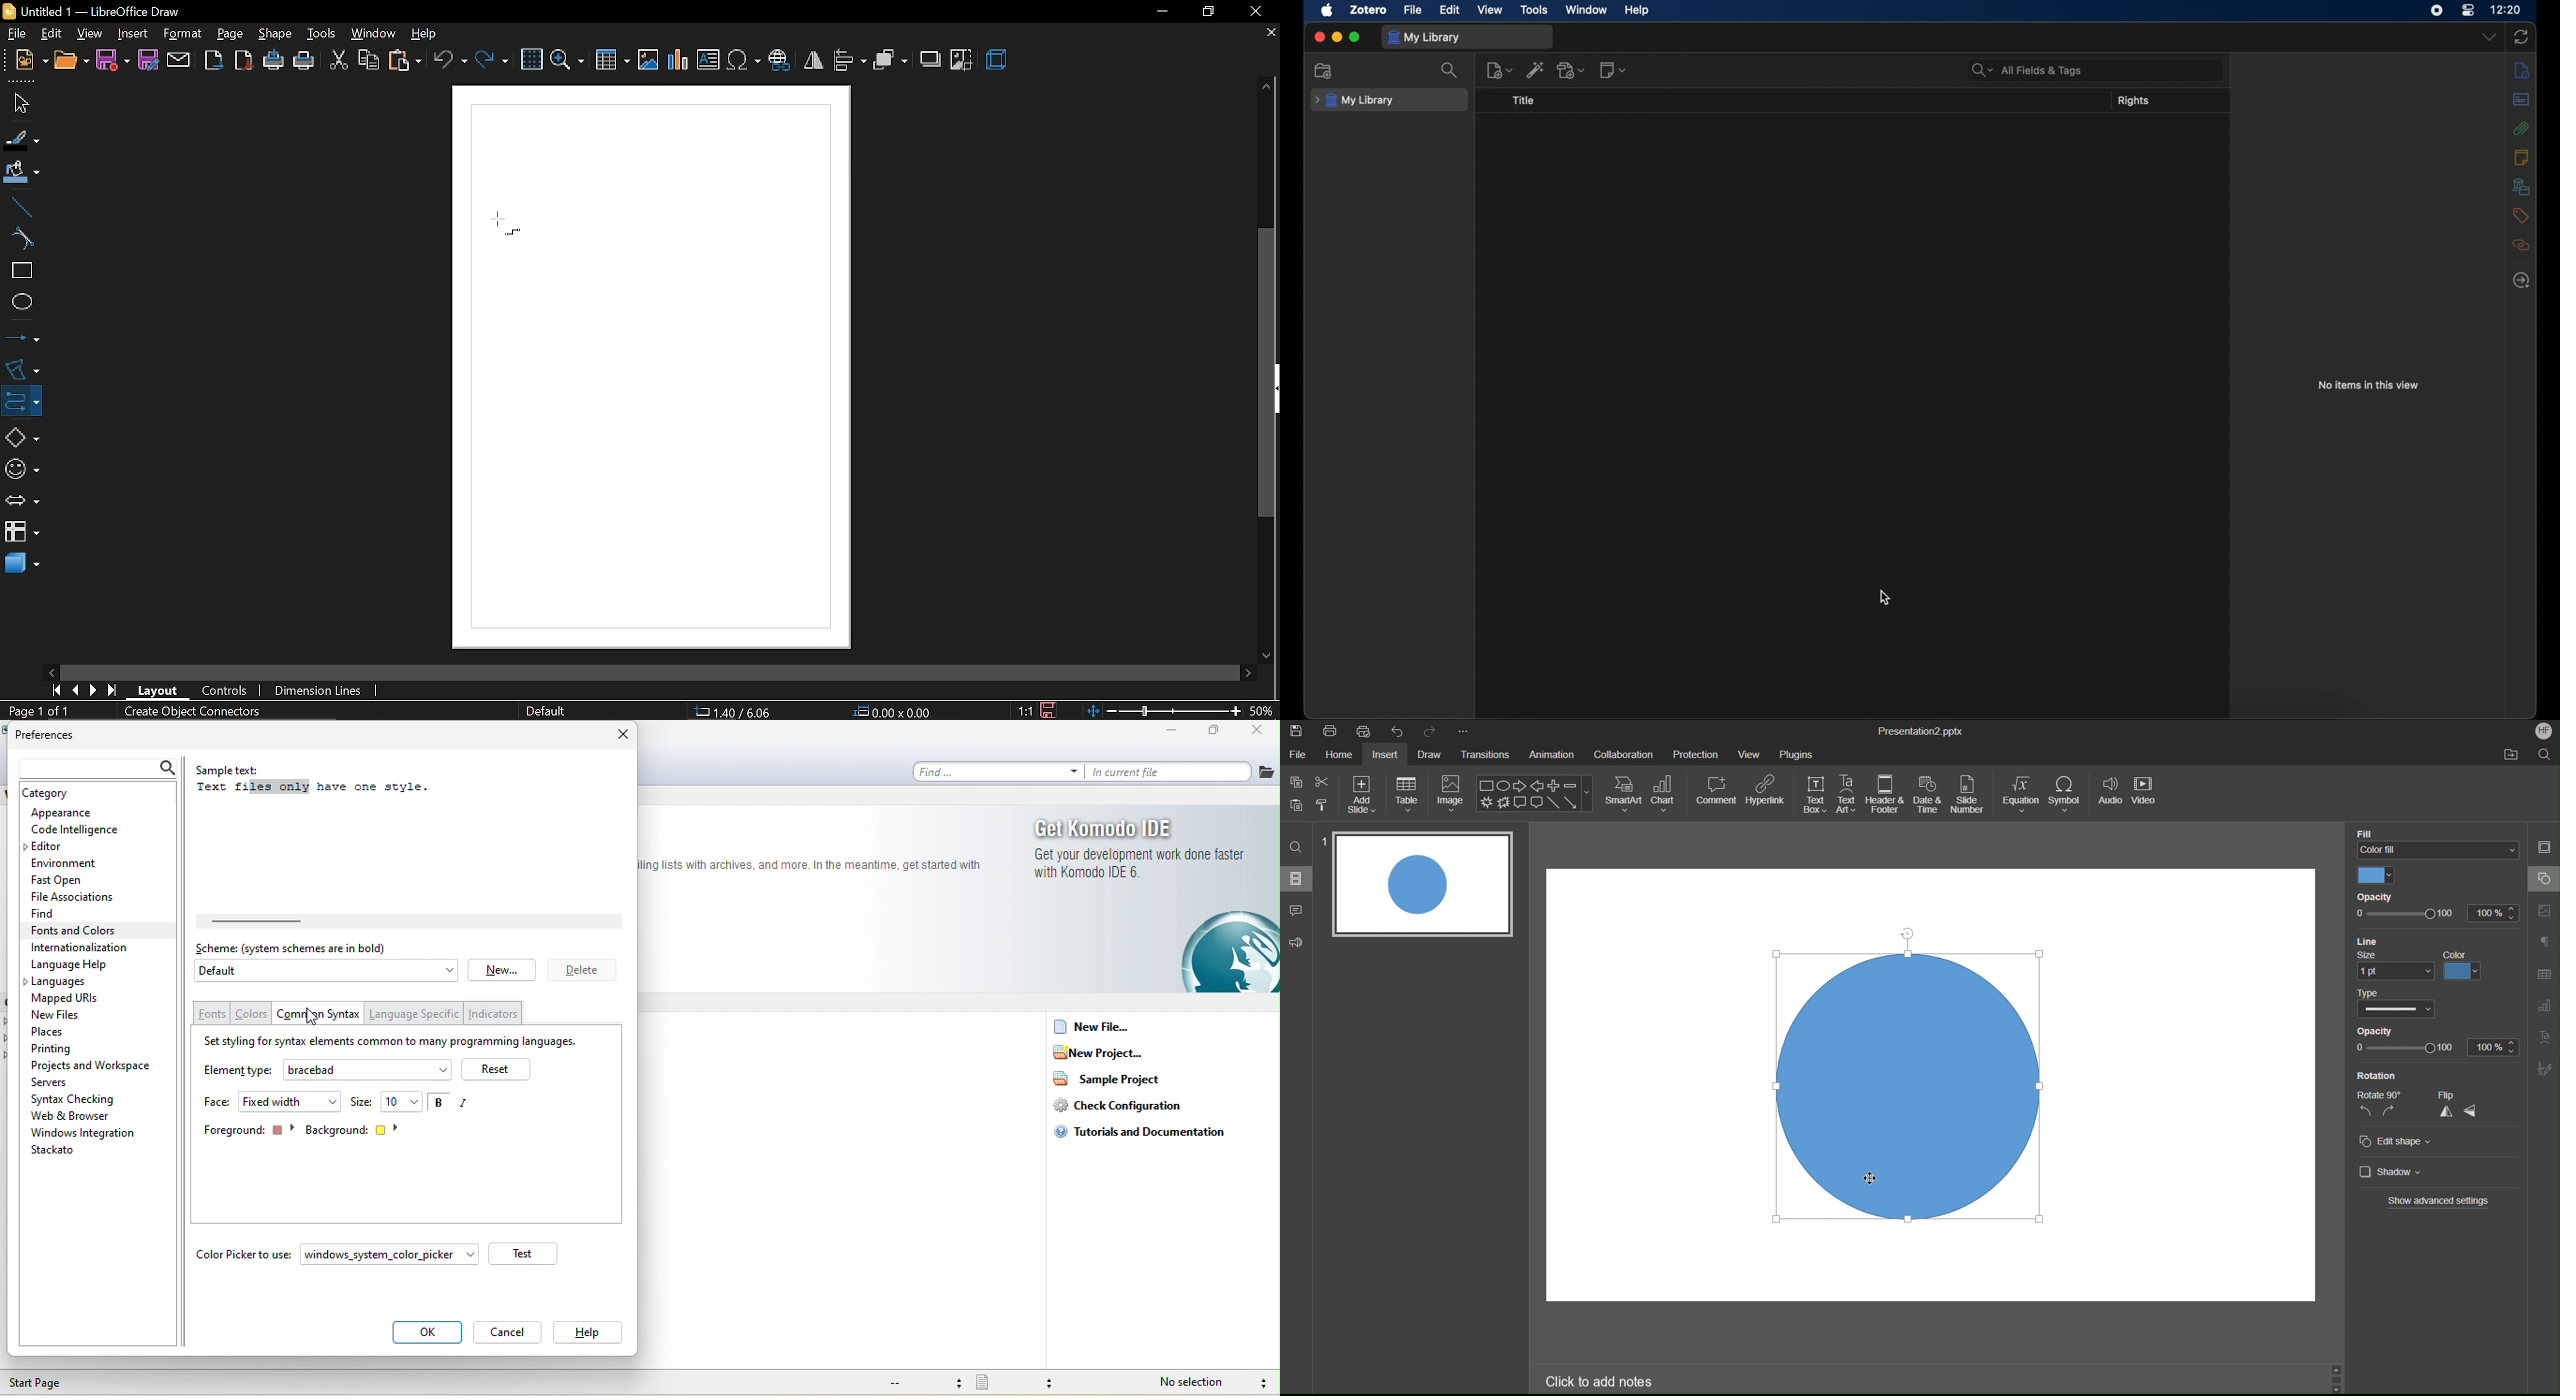 This screenshot has width=2576, height=1400. Describe the element at coordinates (1750, 754) in the screenshot. I see `View` at that location.